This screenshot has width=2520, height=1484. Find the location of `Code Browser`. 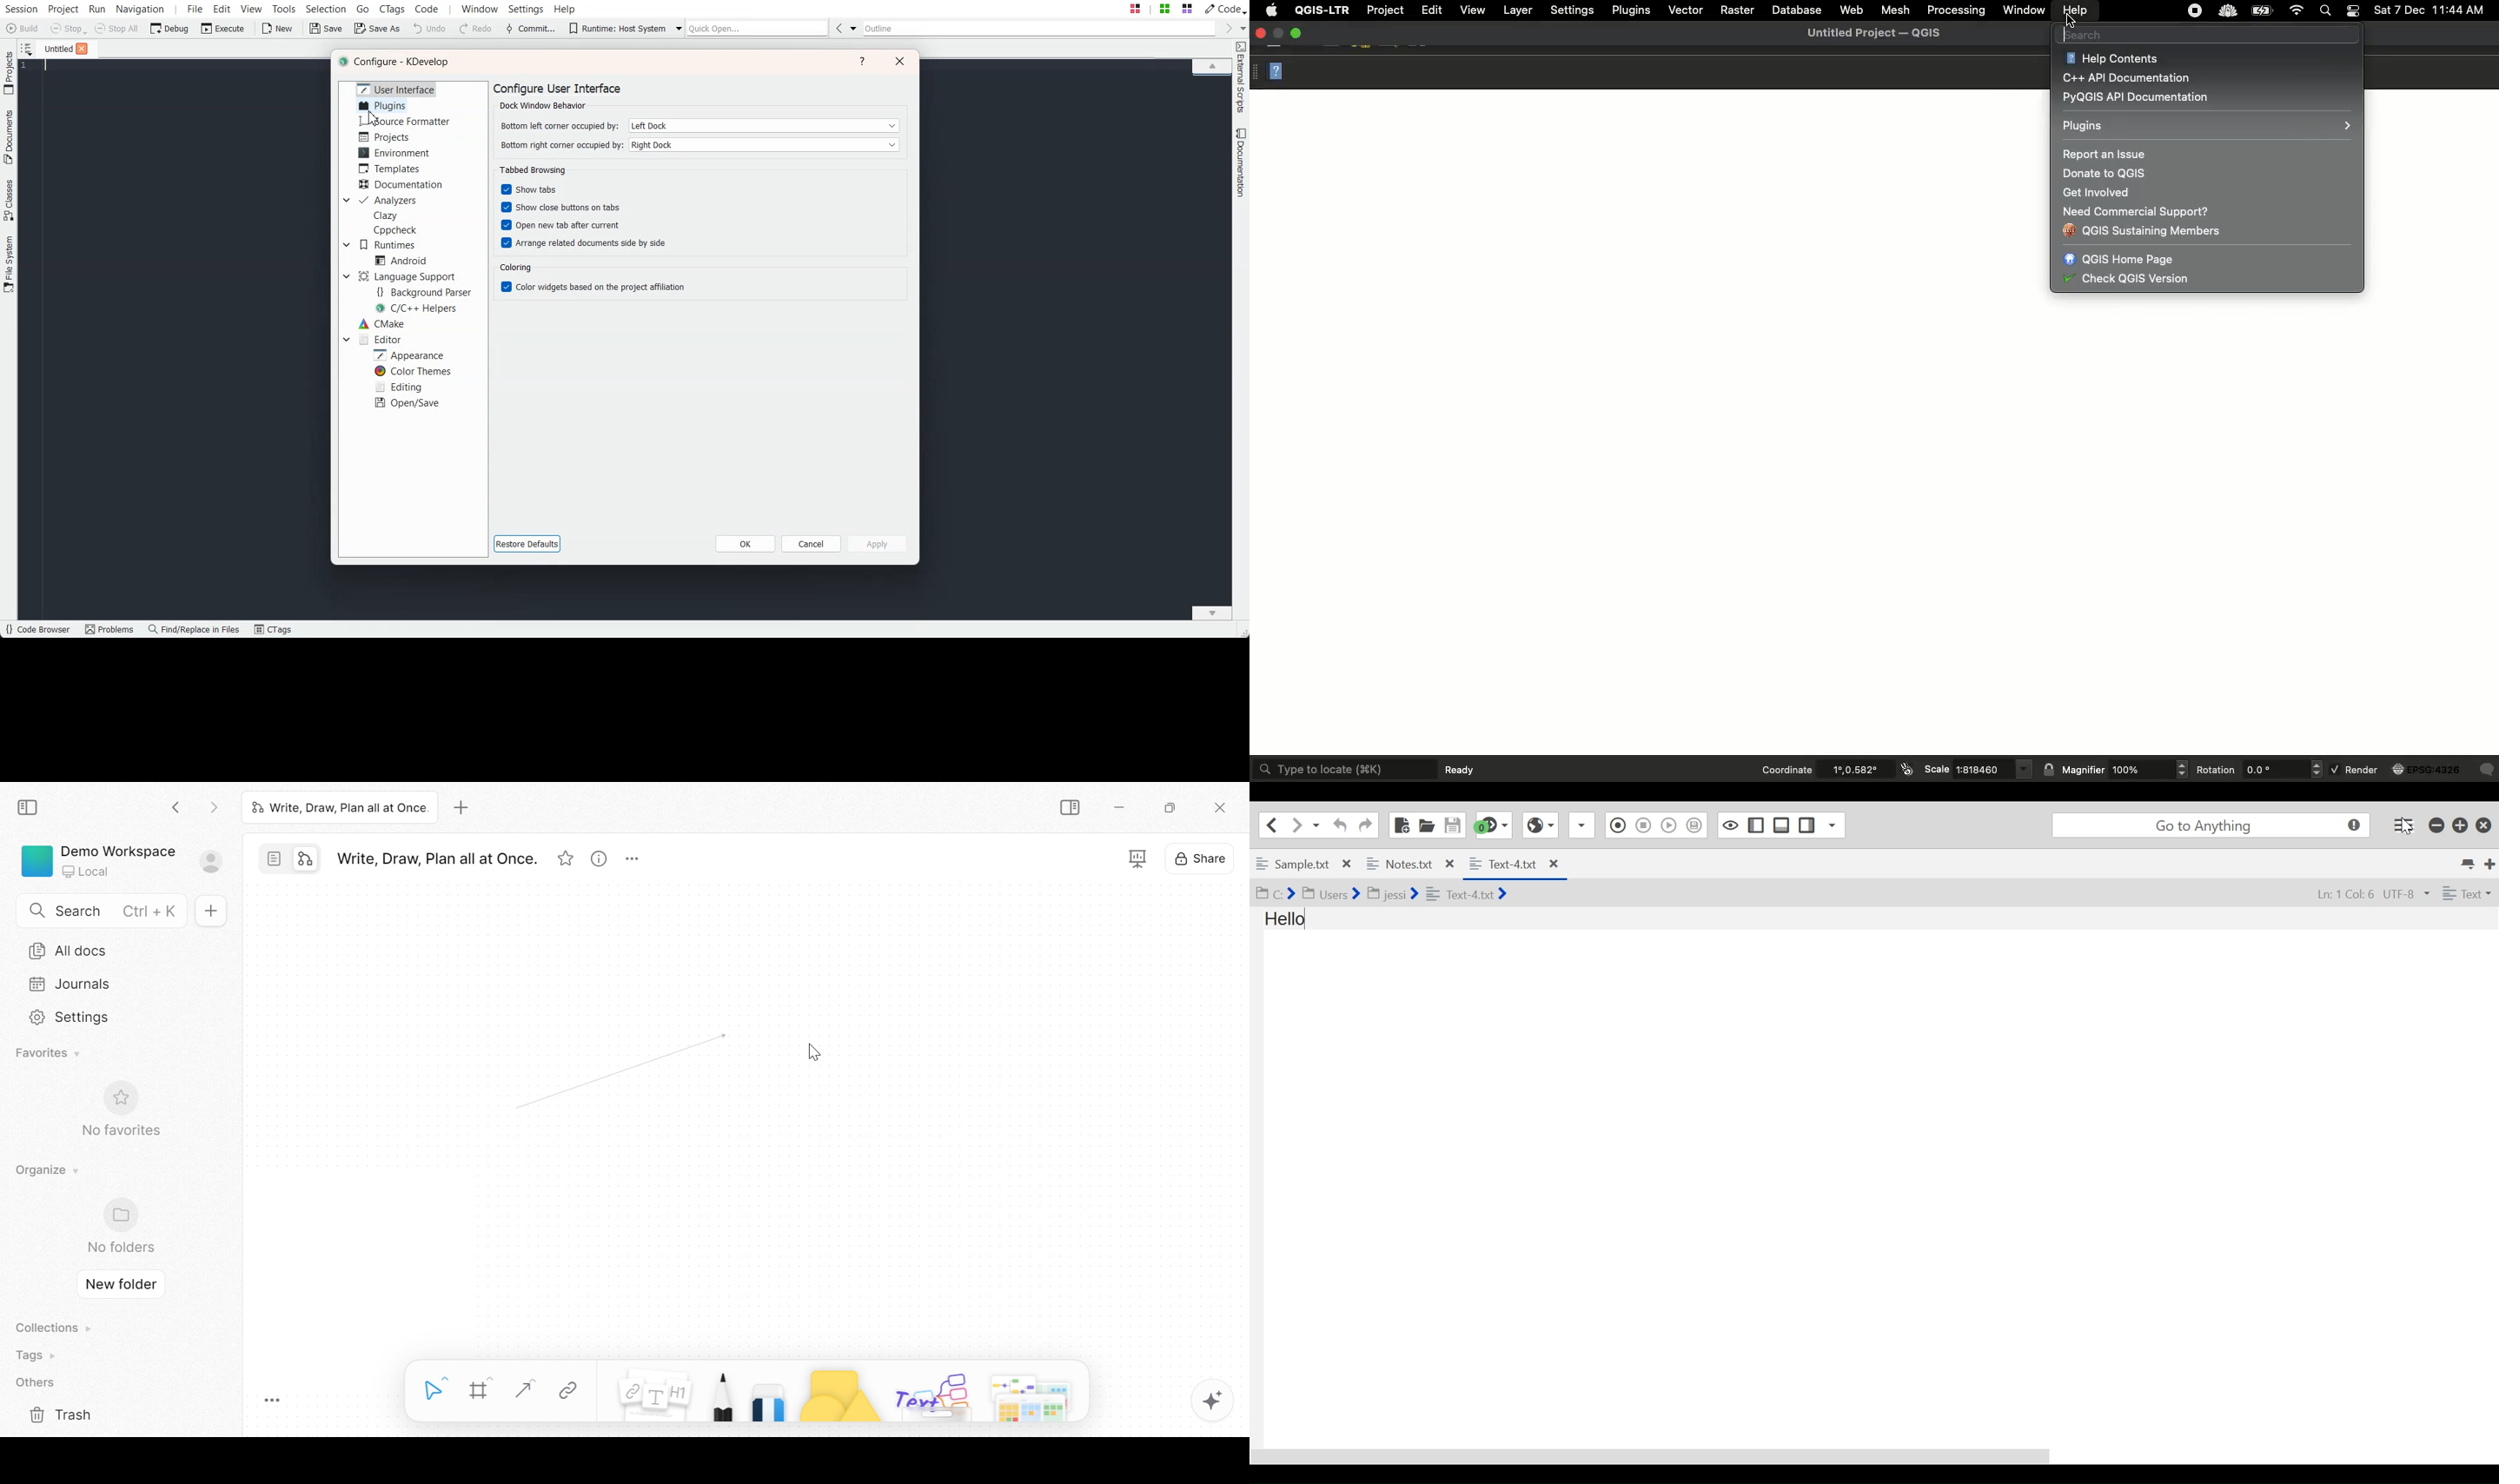

Code Browser is located at coordinates (37, 630).